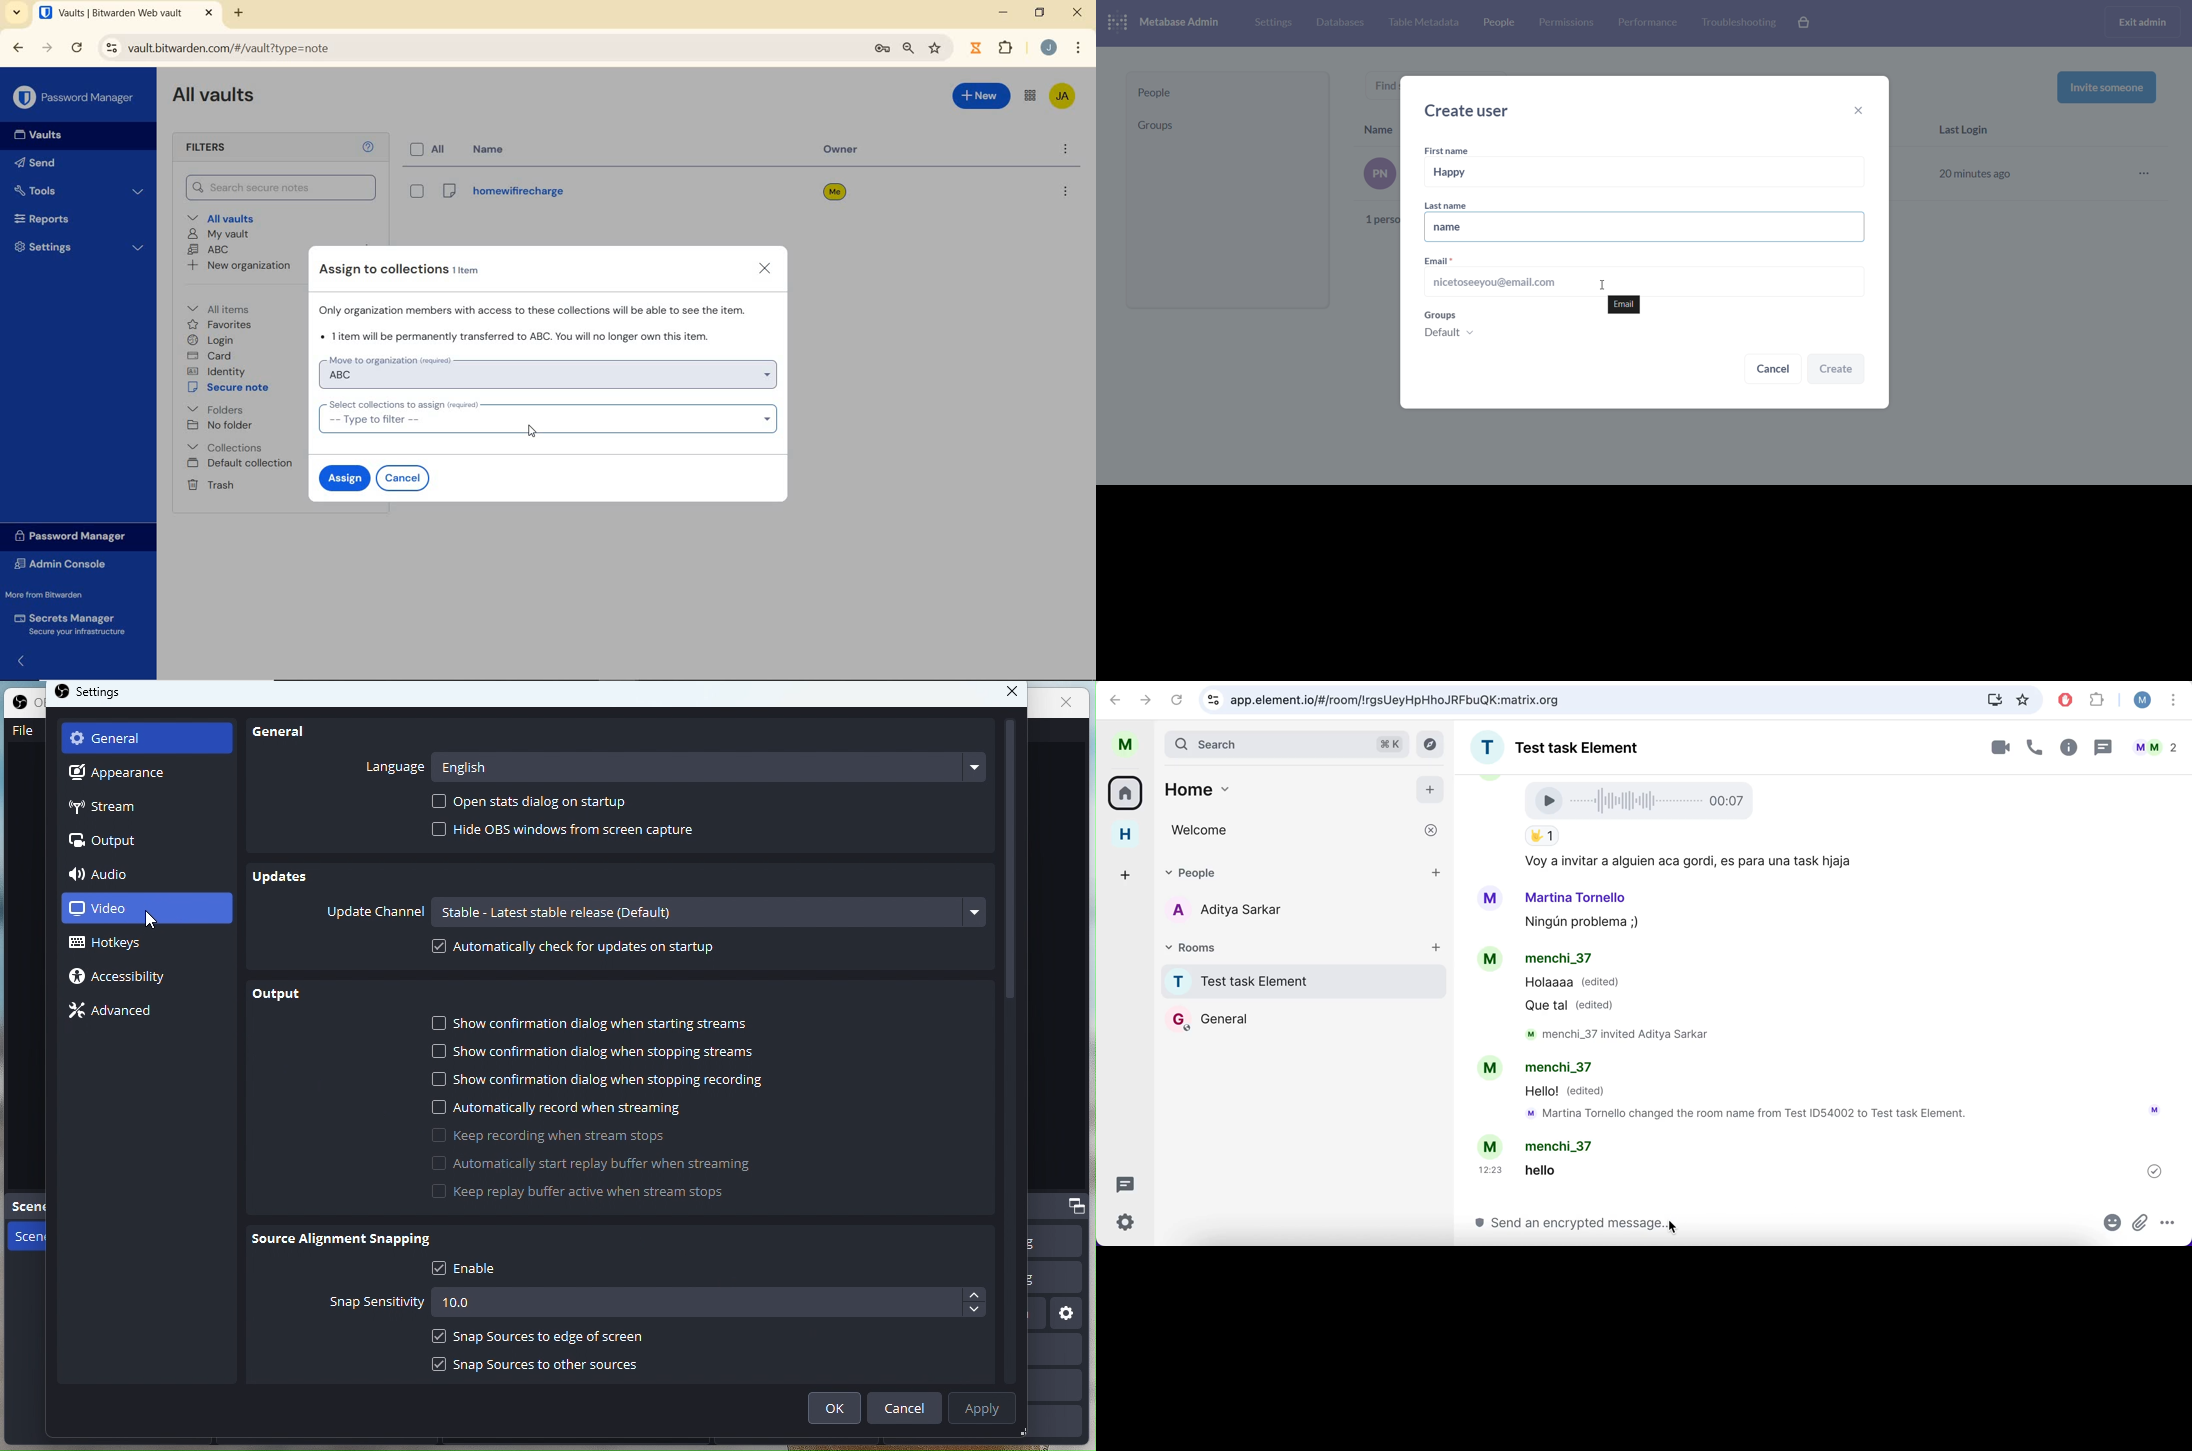  I want to click on 10.0, so click(693, 1301).